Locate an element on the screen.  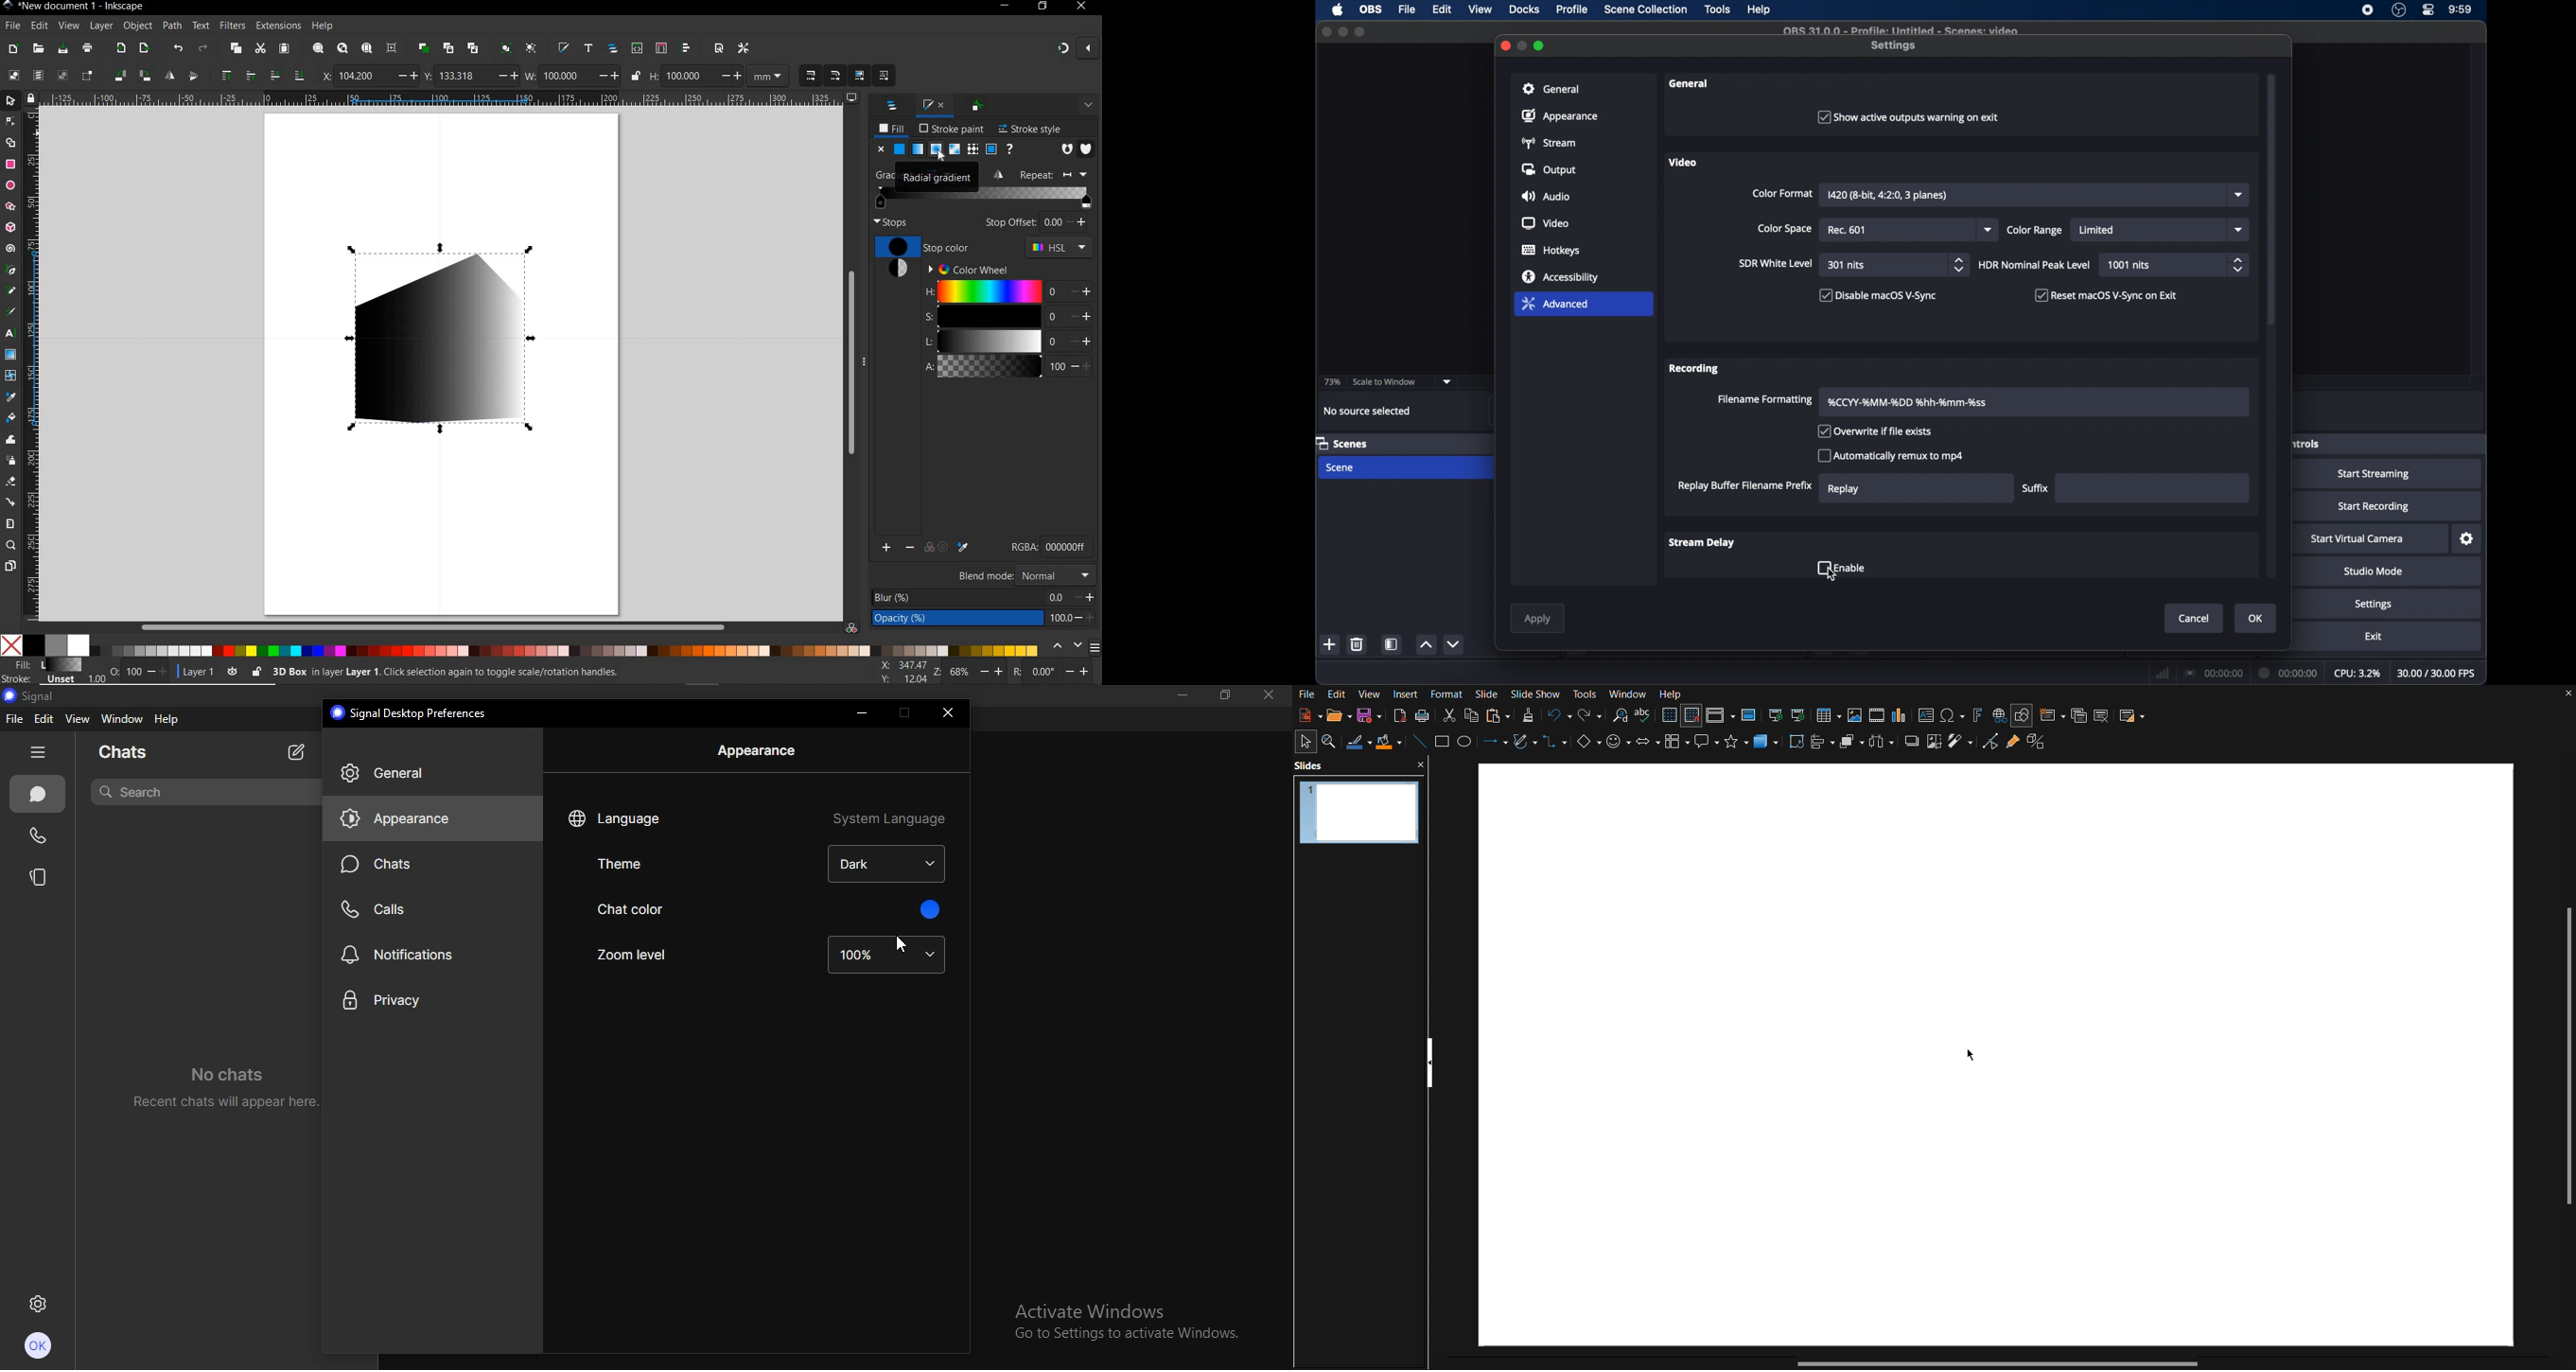
dropdown is located at coordinates (1447, 381).